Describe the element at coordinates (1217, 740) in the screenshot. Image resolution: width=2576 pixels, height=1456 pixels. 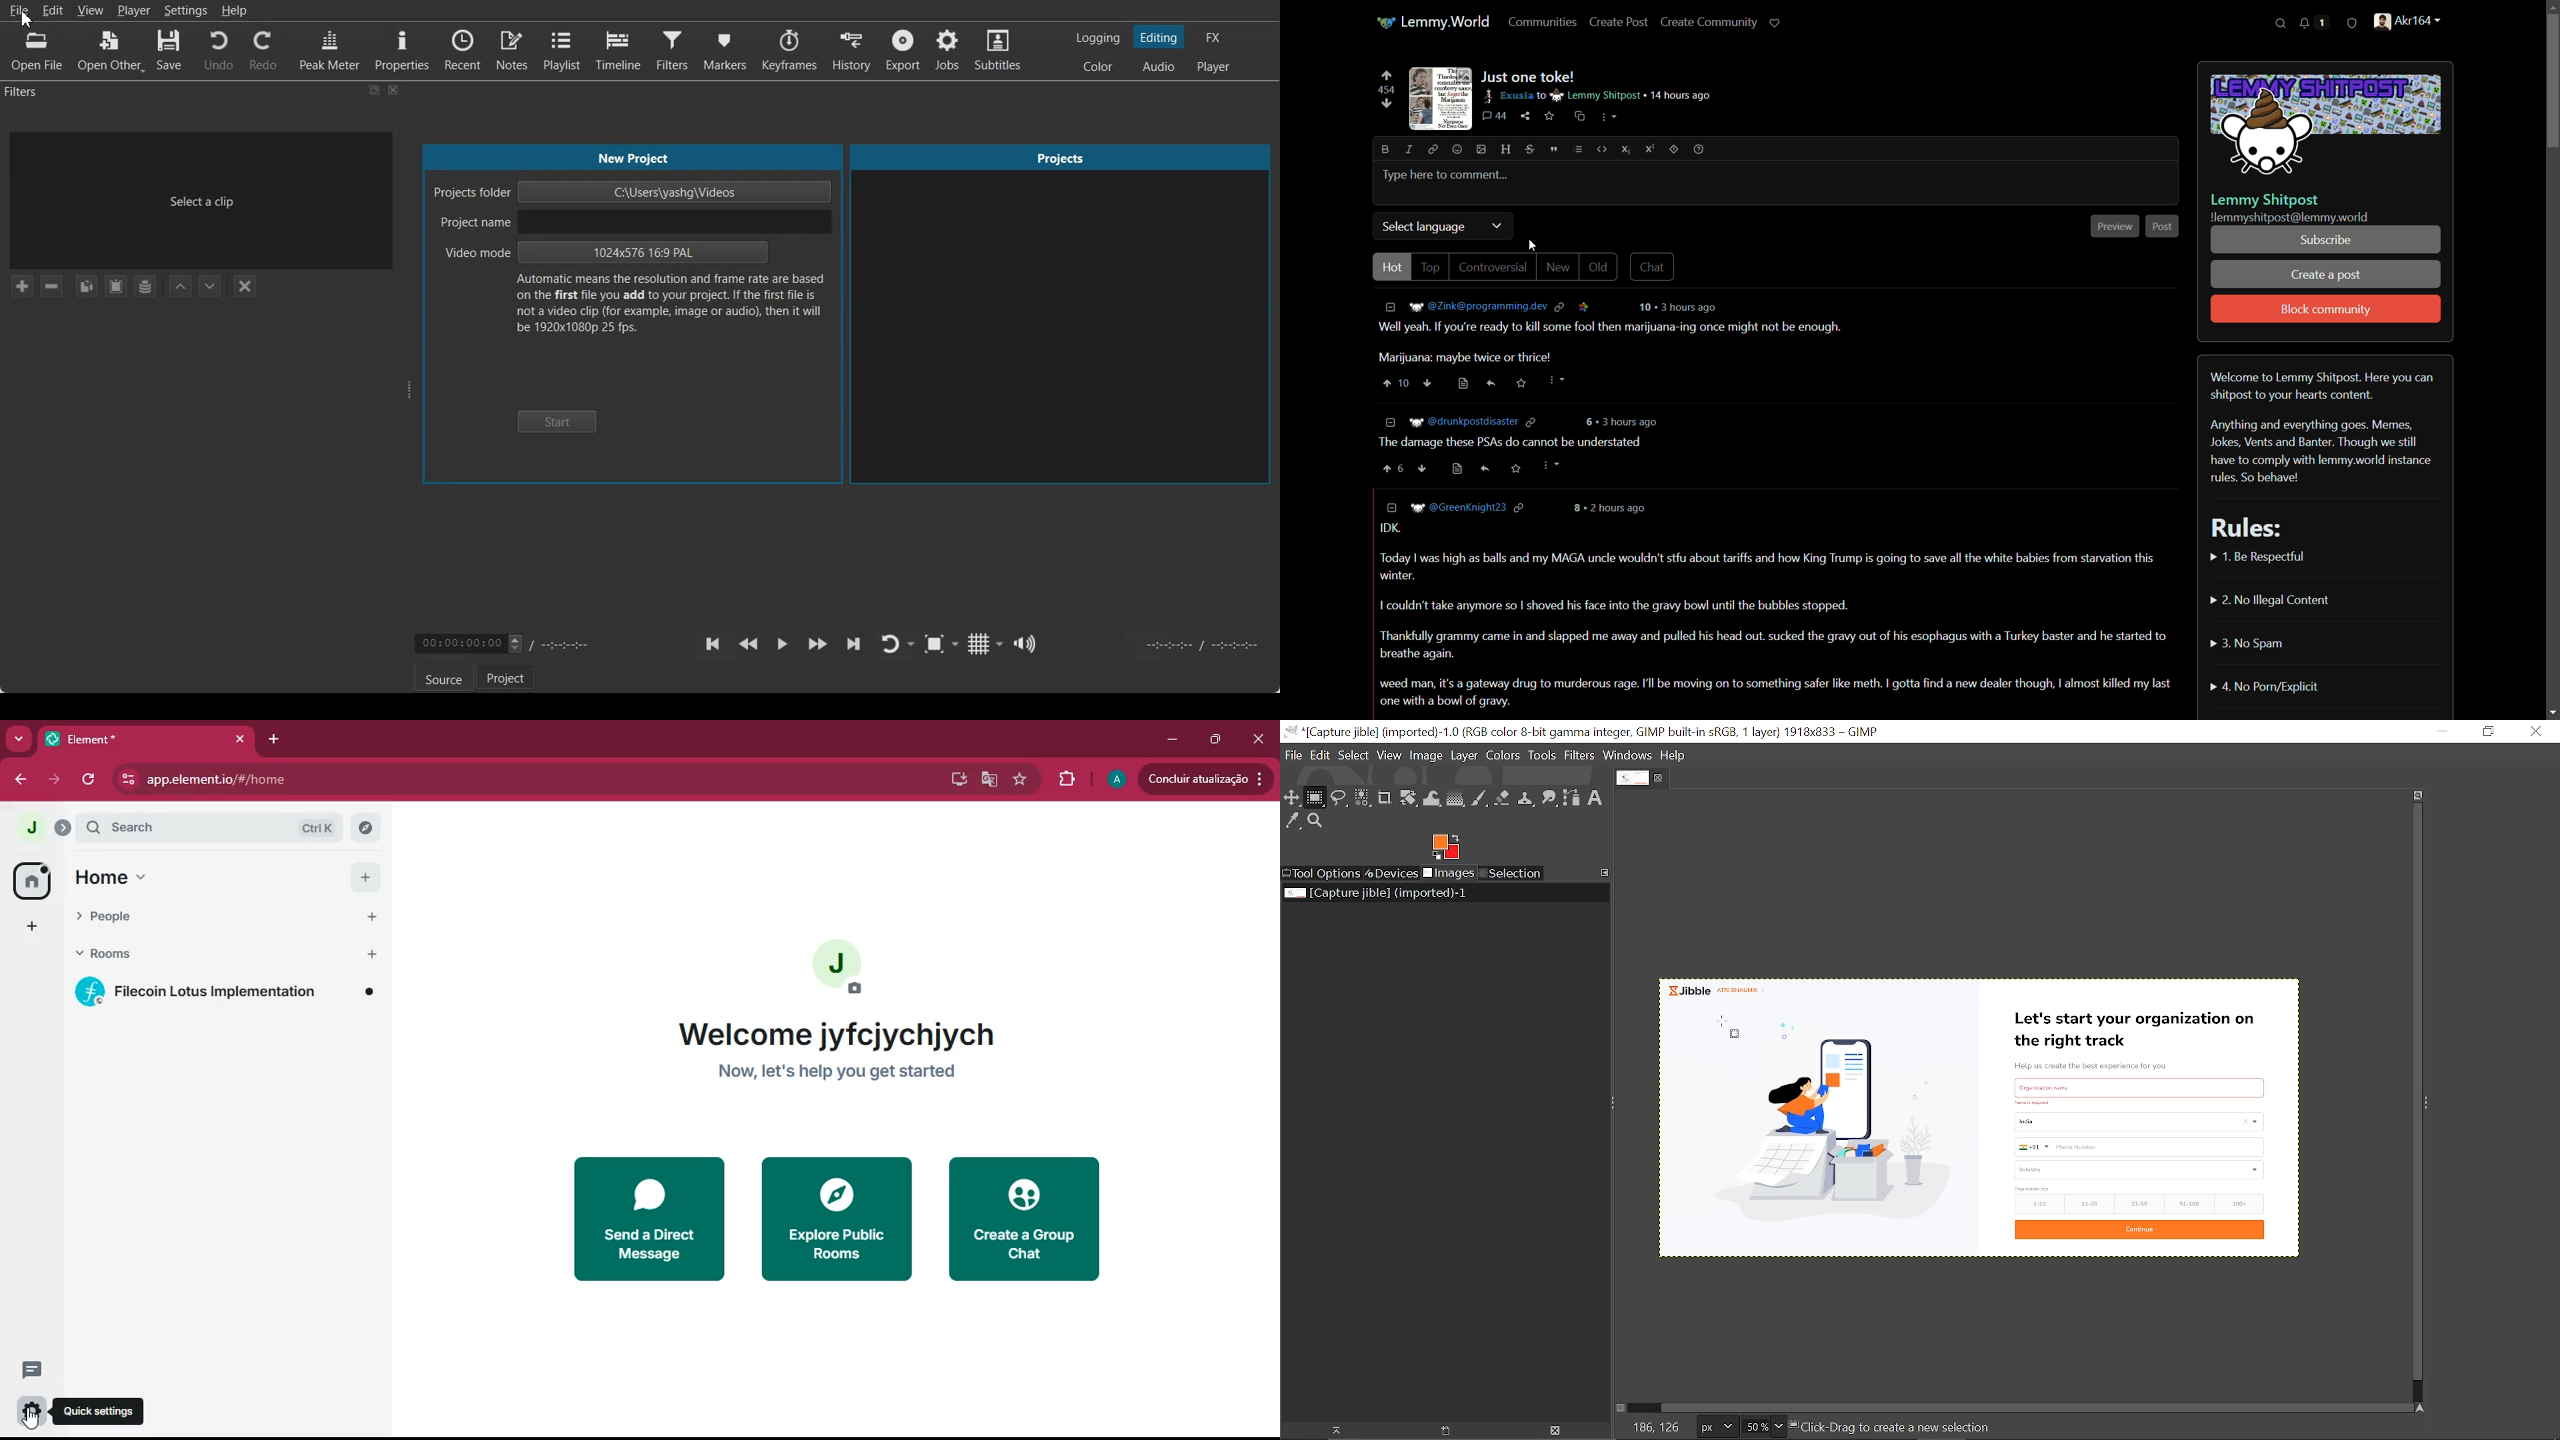
I see `maximize` at that location.